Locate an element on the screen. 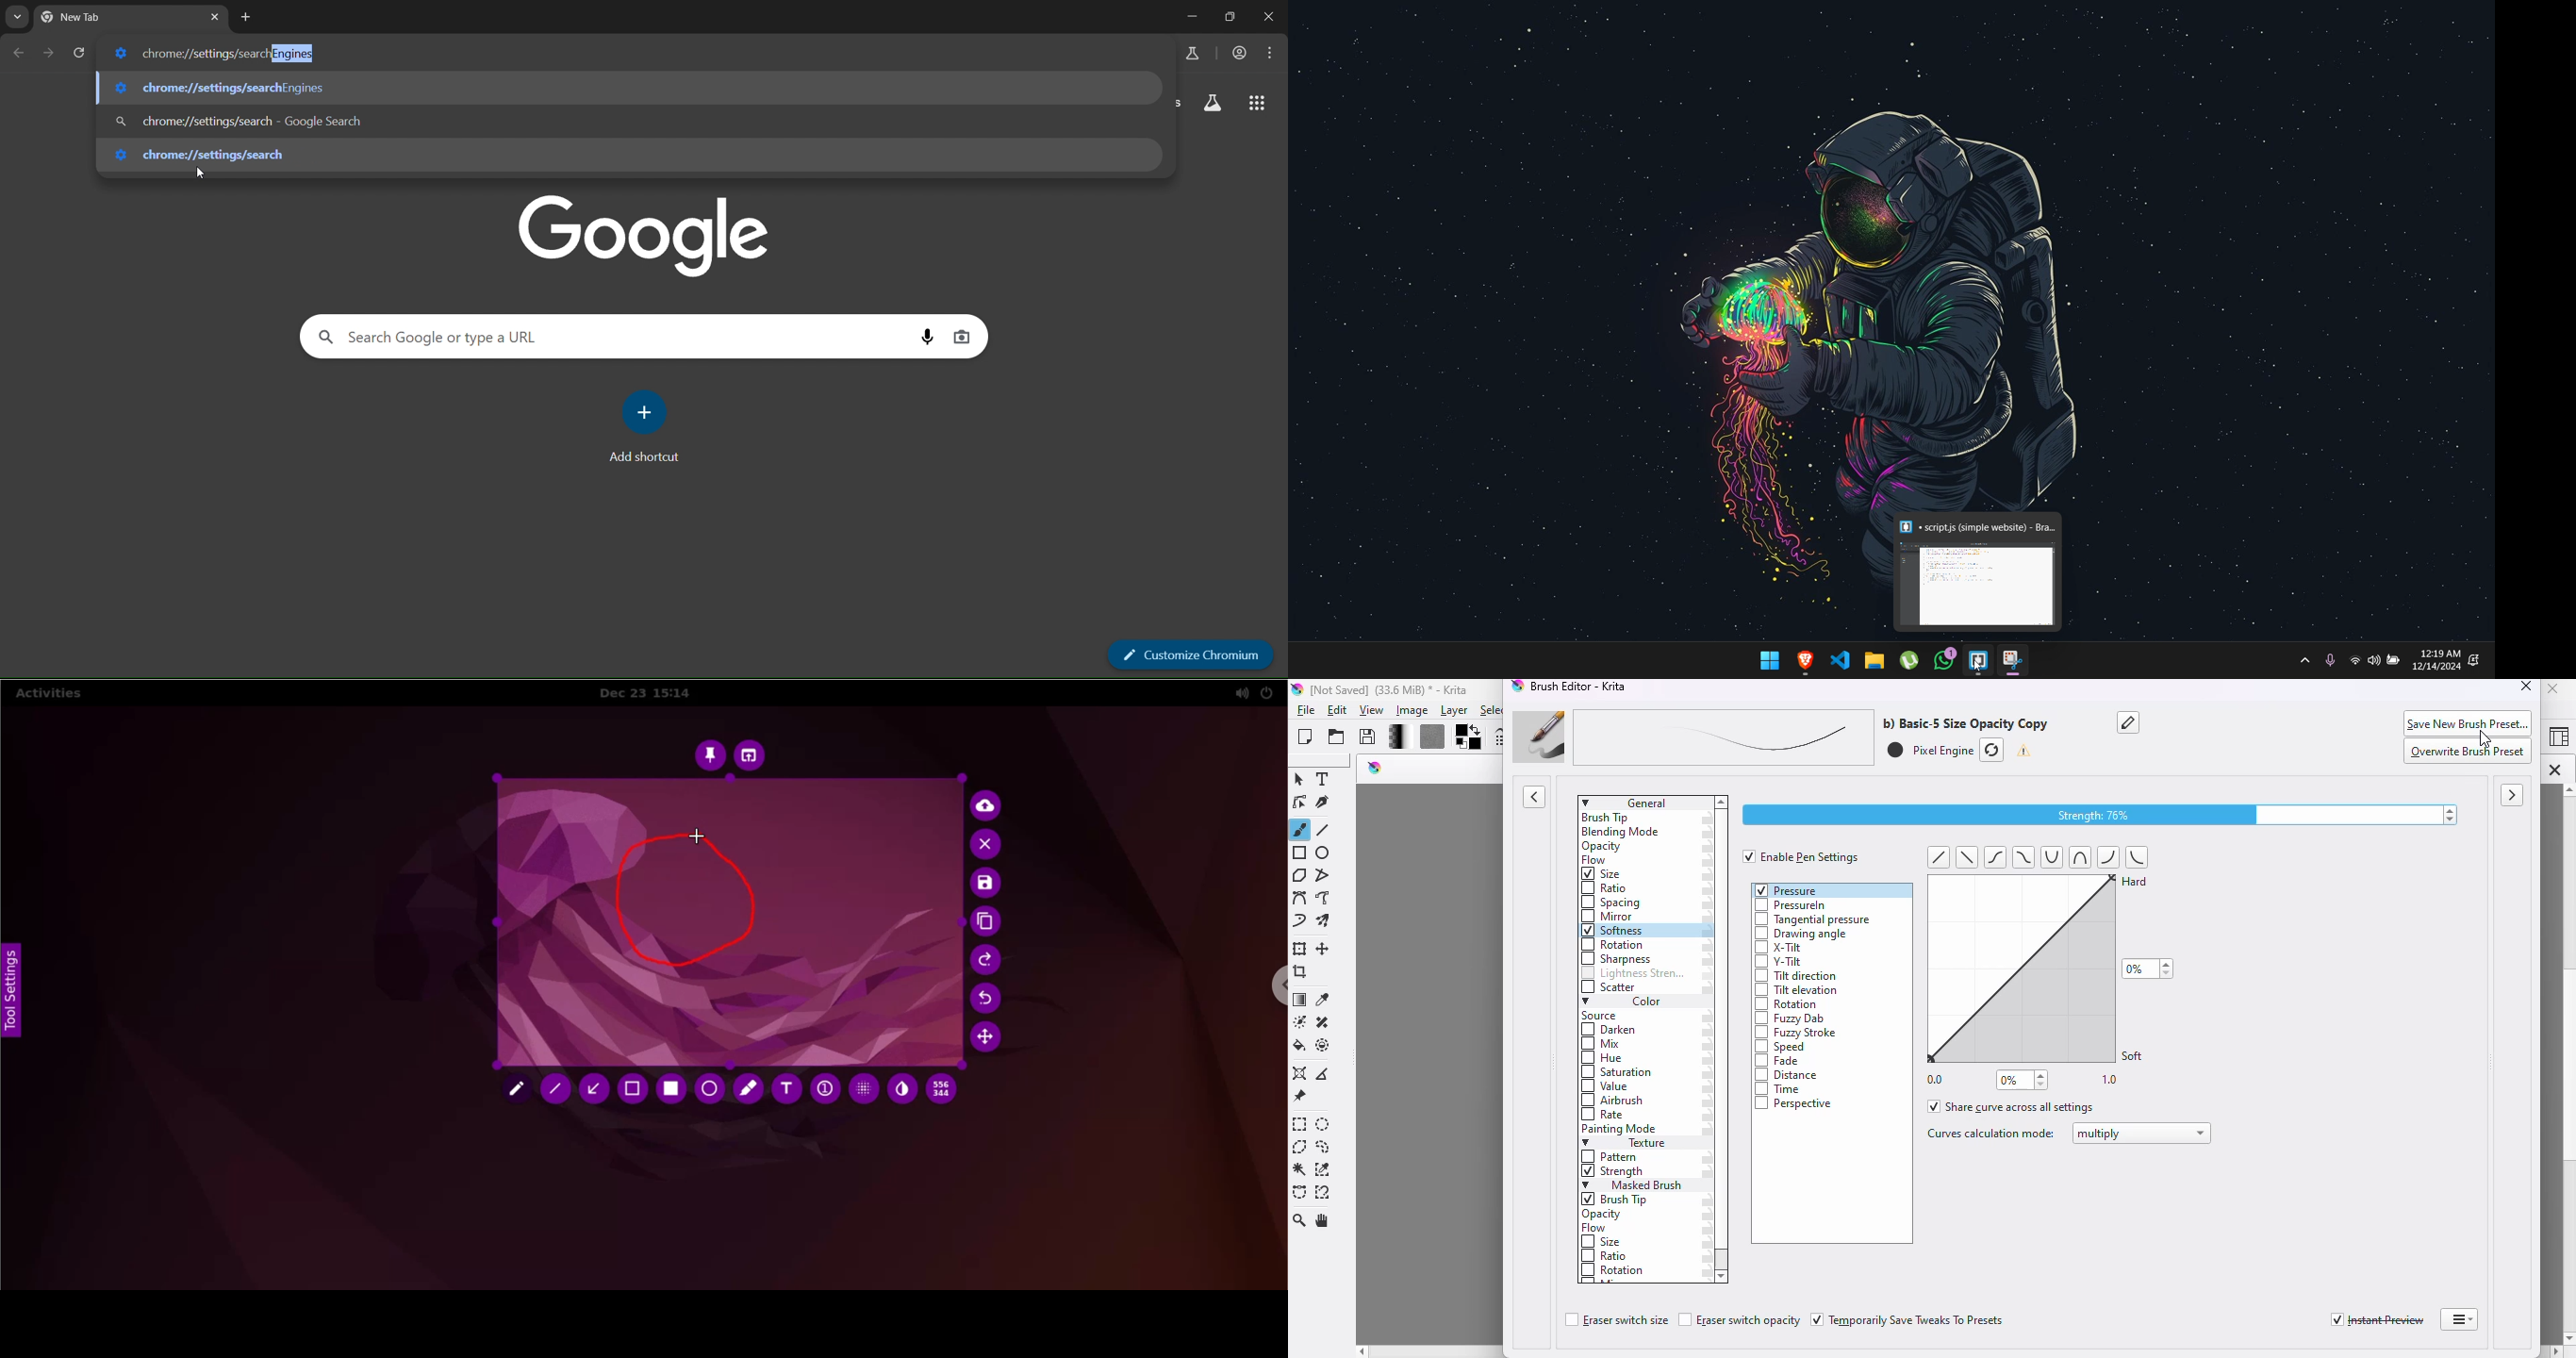 Image resolution: width=2576 pixels, height=1372 pixels. minimize is located at coordinates (1192, 15).